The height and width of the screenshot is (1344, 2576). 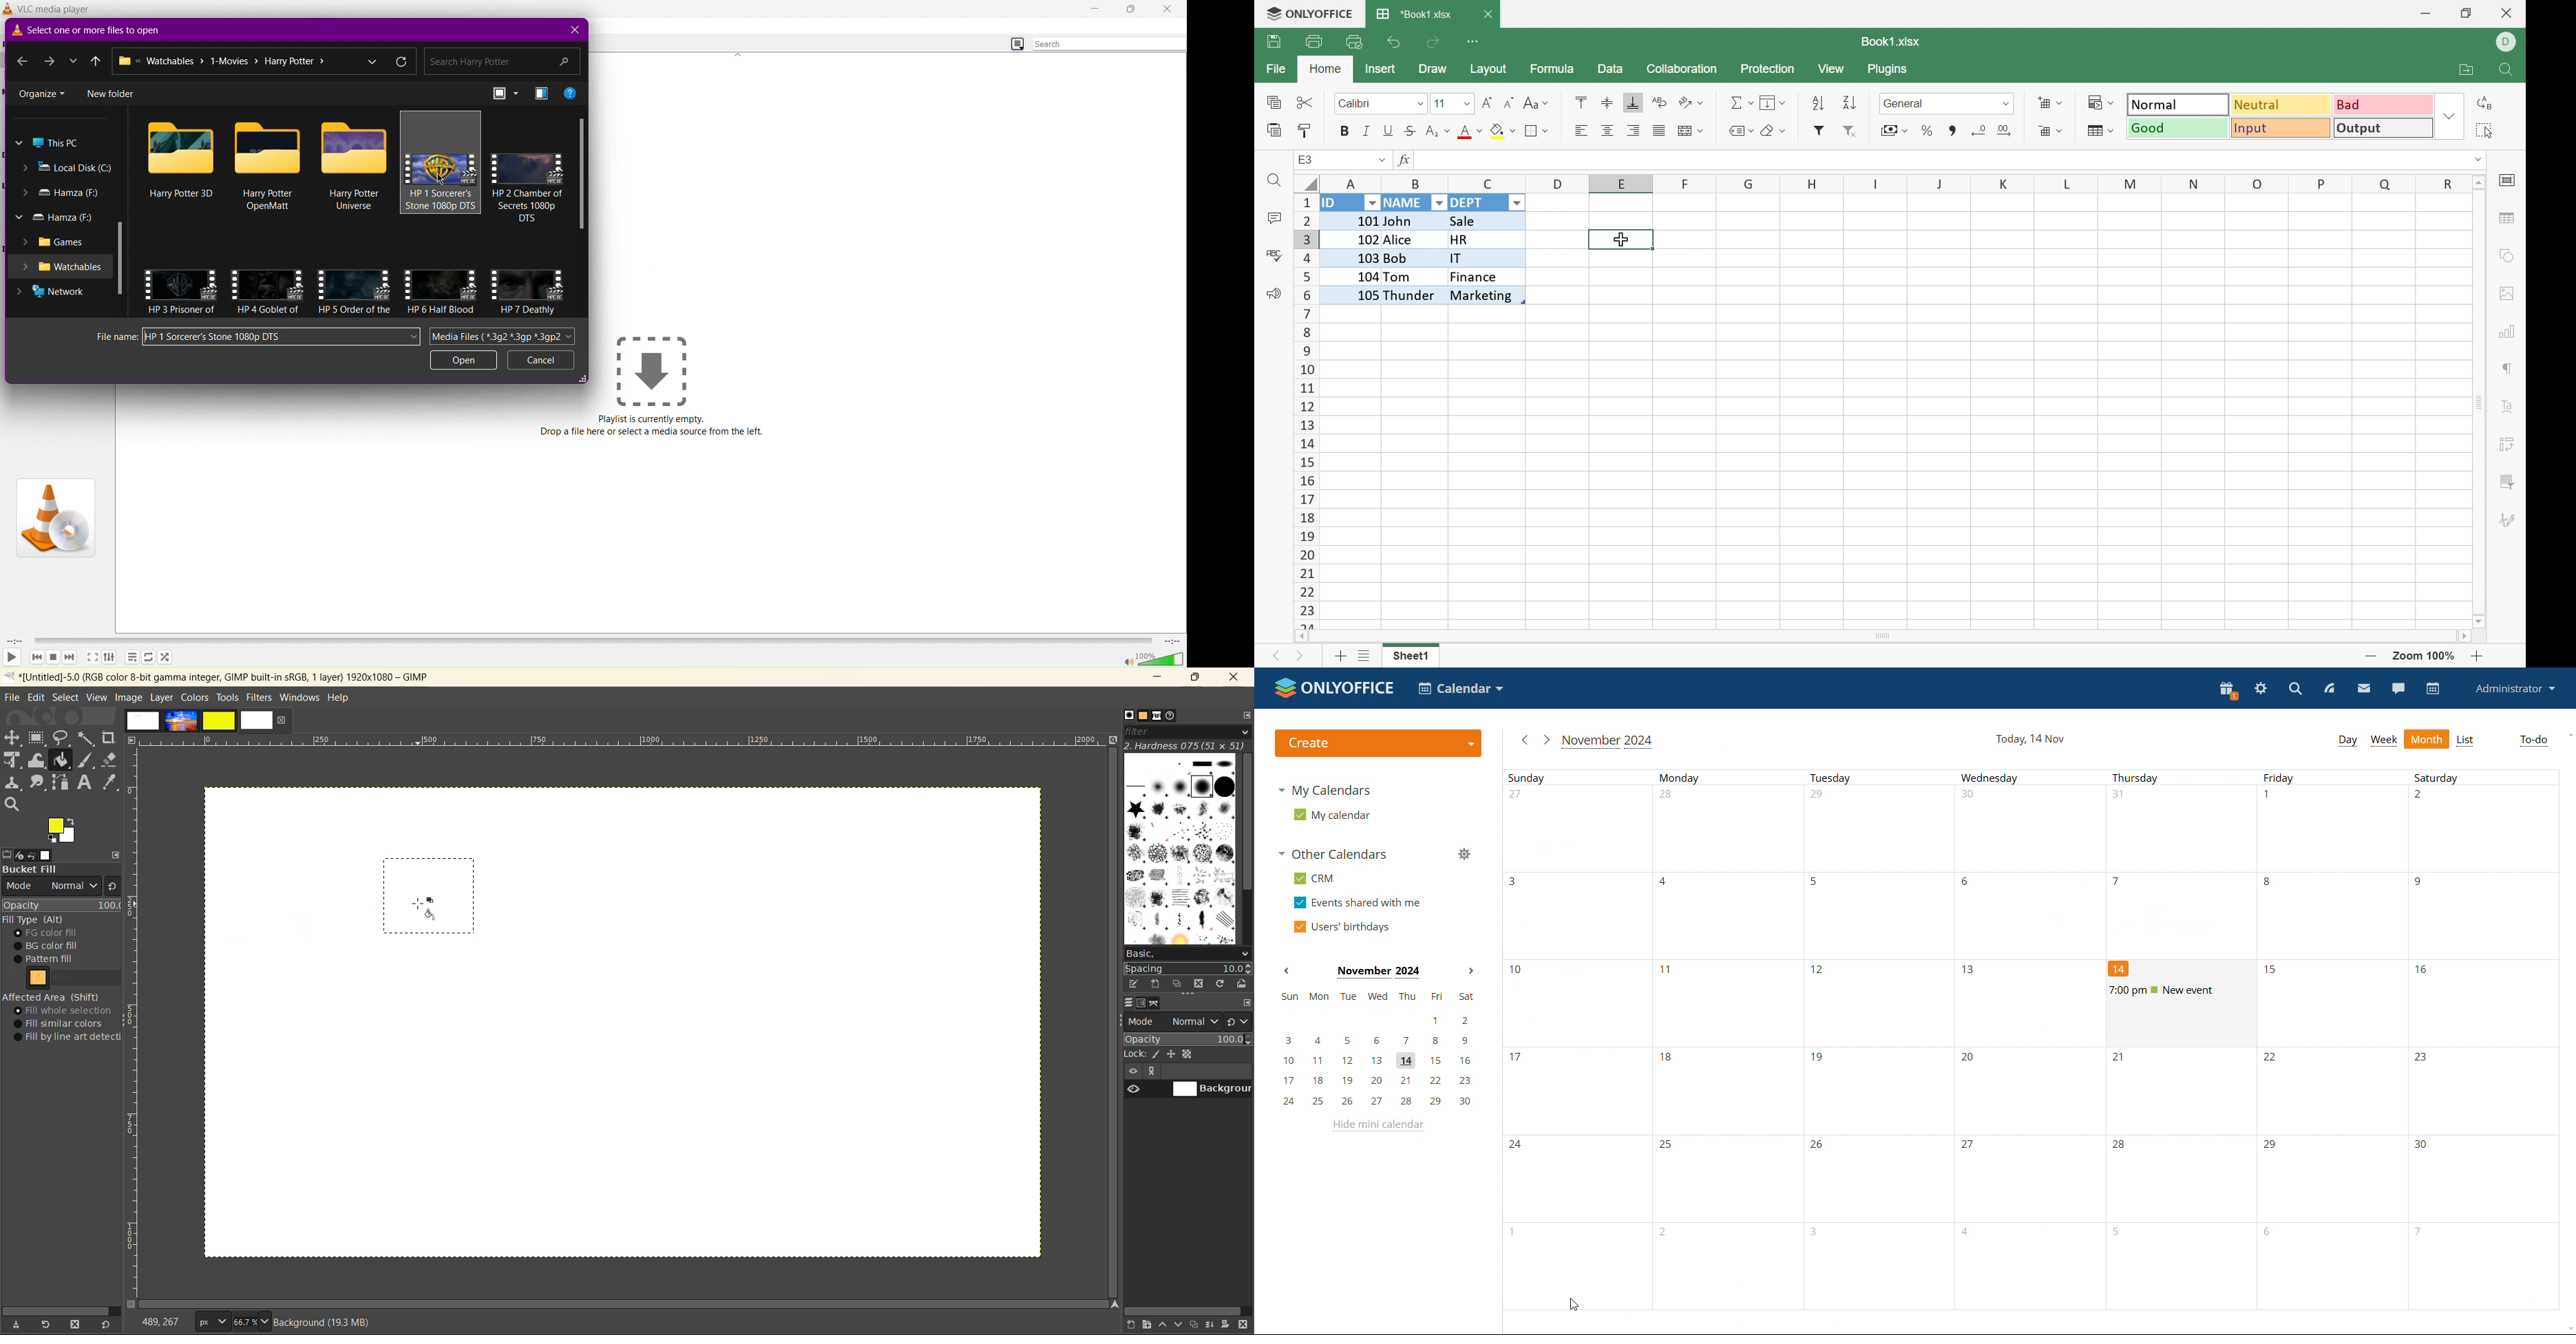 I want to click on Restore Down, so click(x=2465, y=15).